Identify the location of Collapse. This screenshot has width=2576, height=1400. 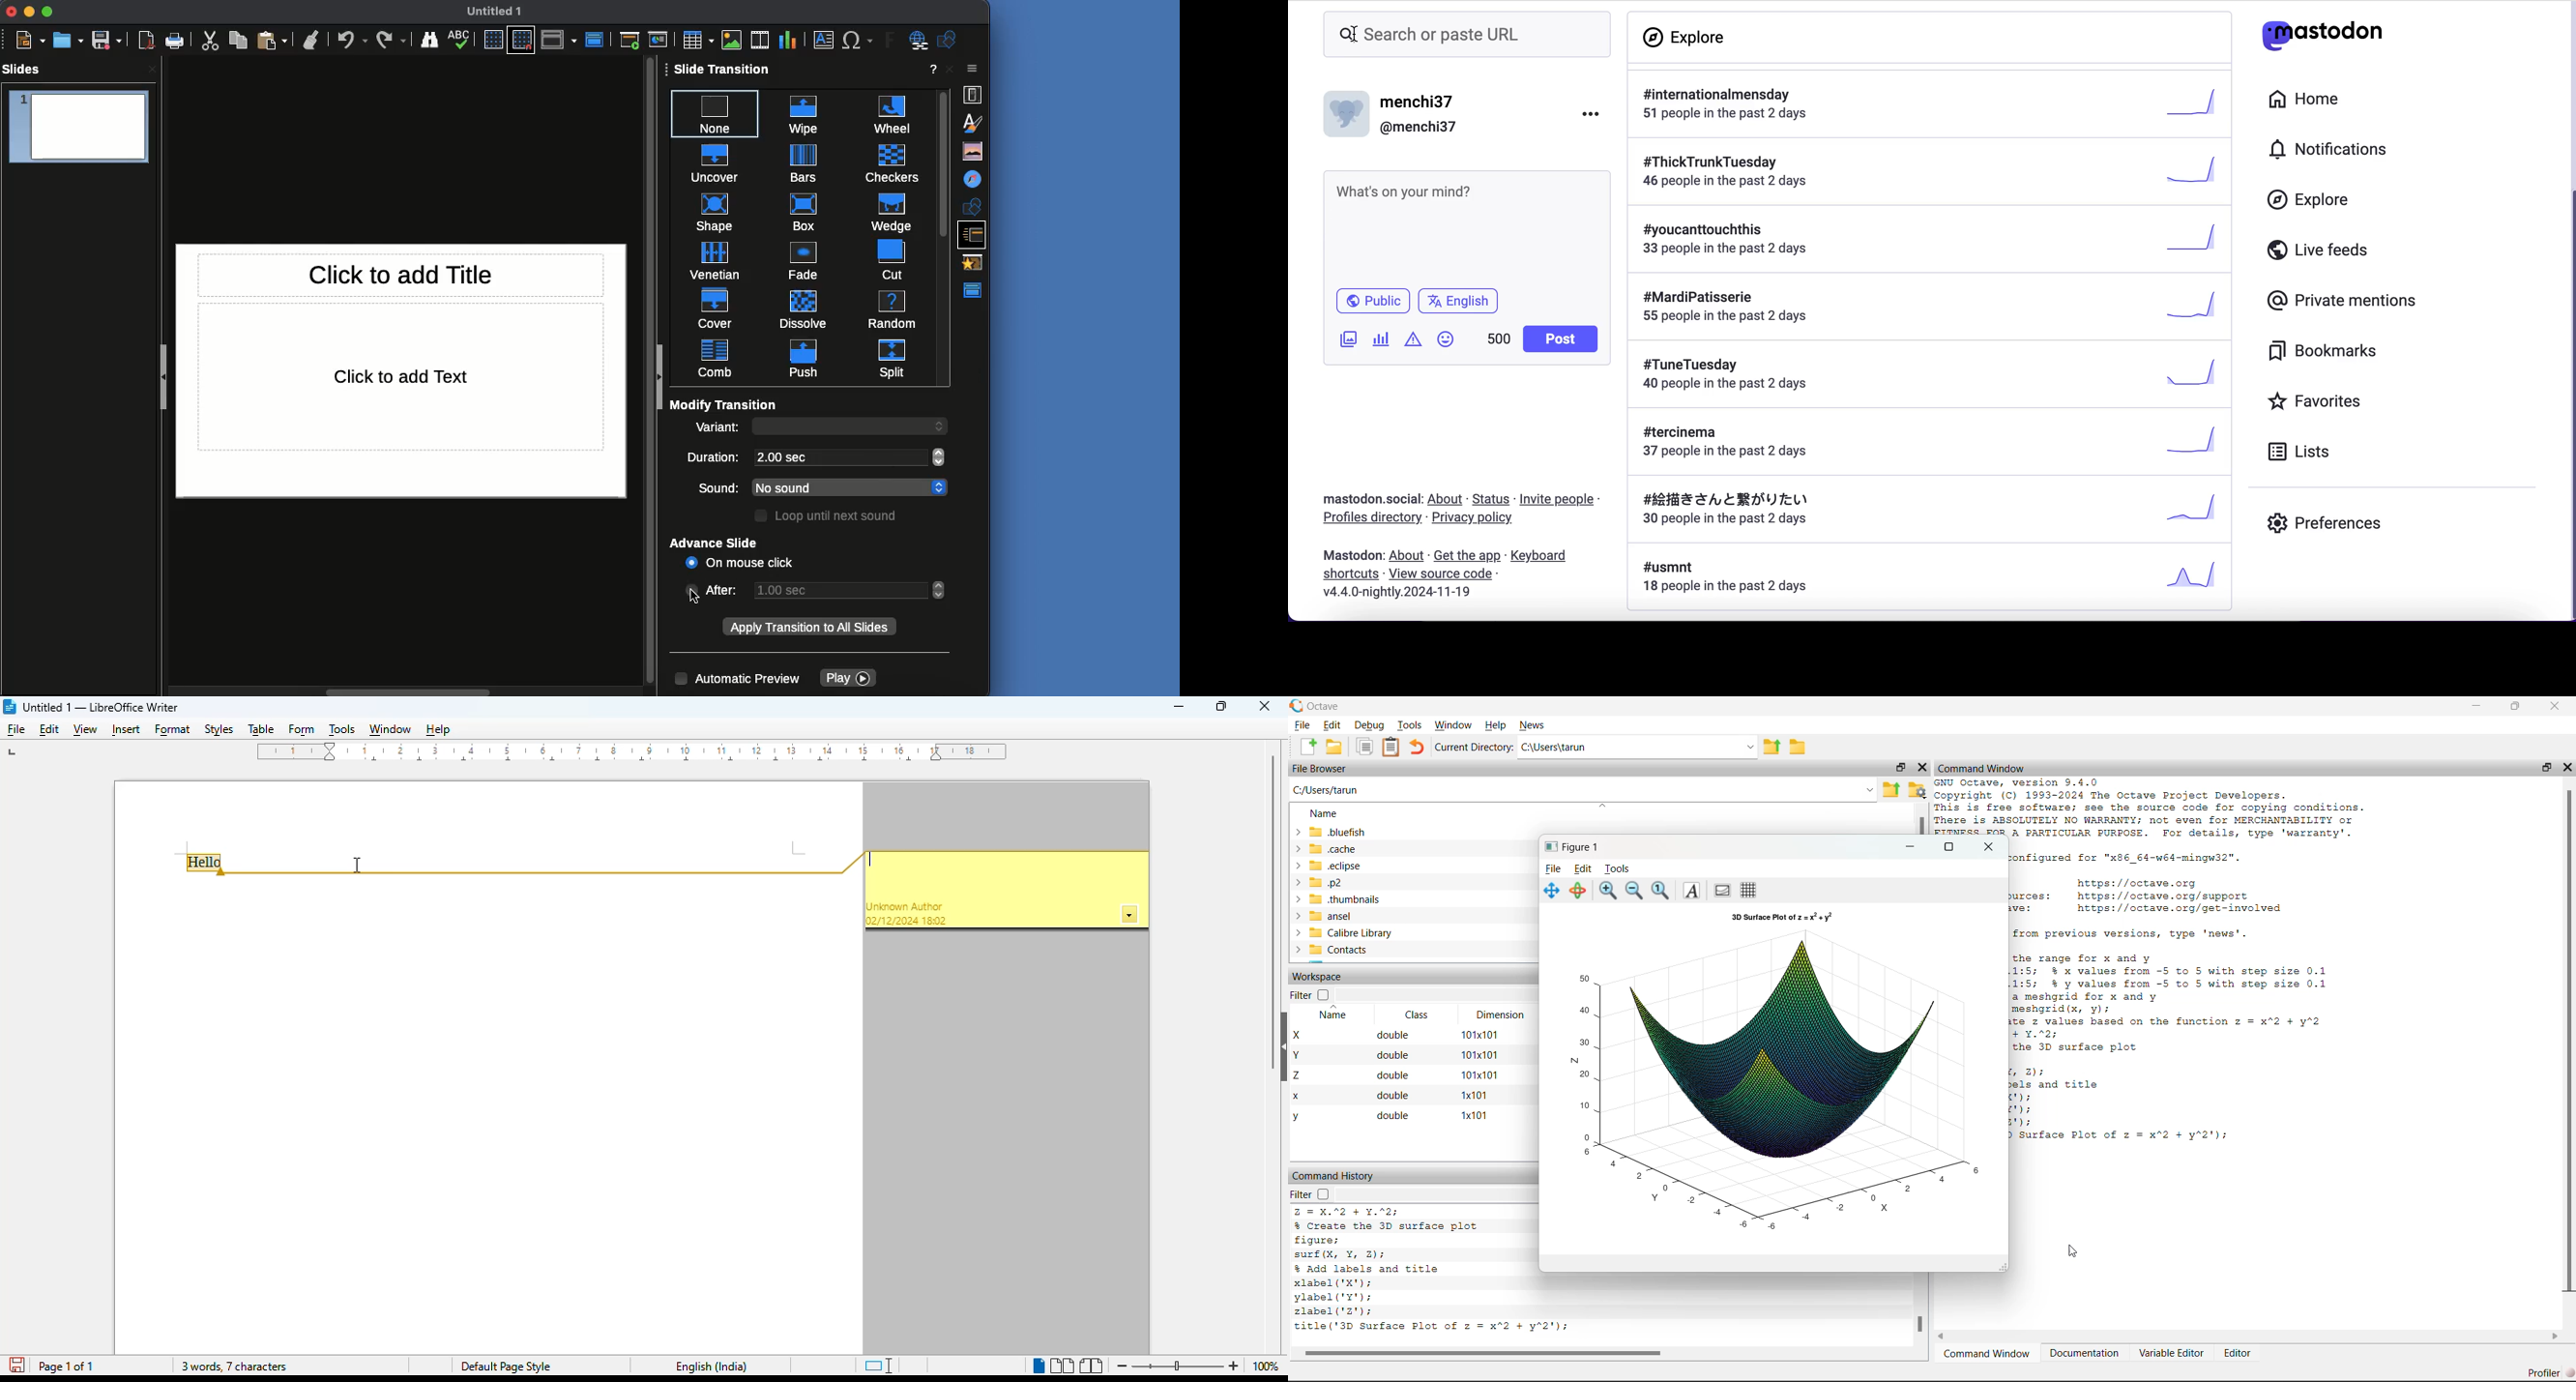
(162, 375).